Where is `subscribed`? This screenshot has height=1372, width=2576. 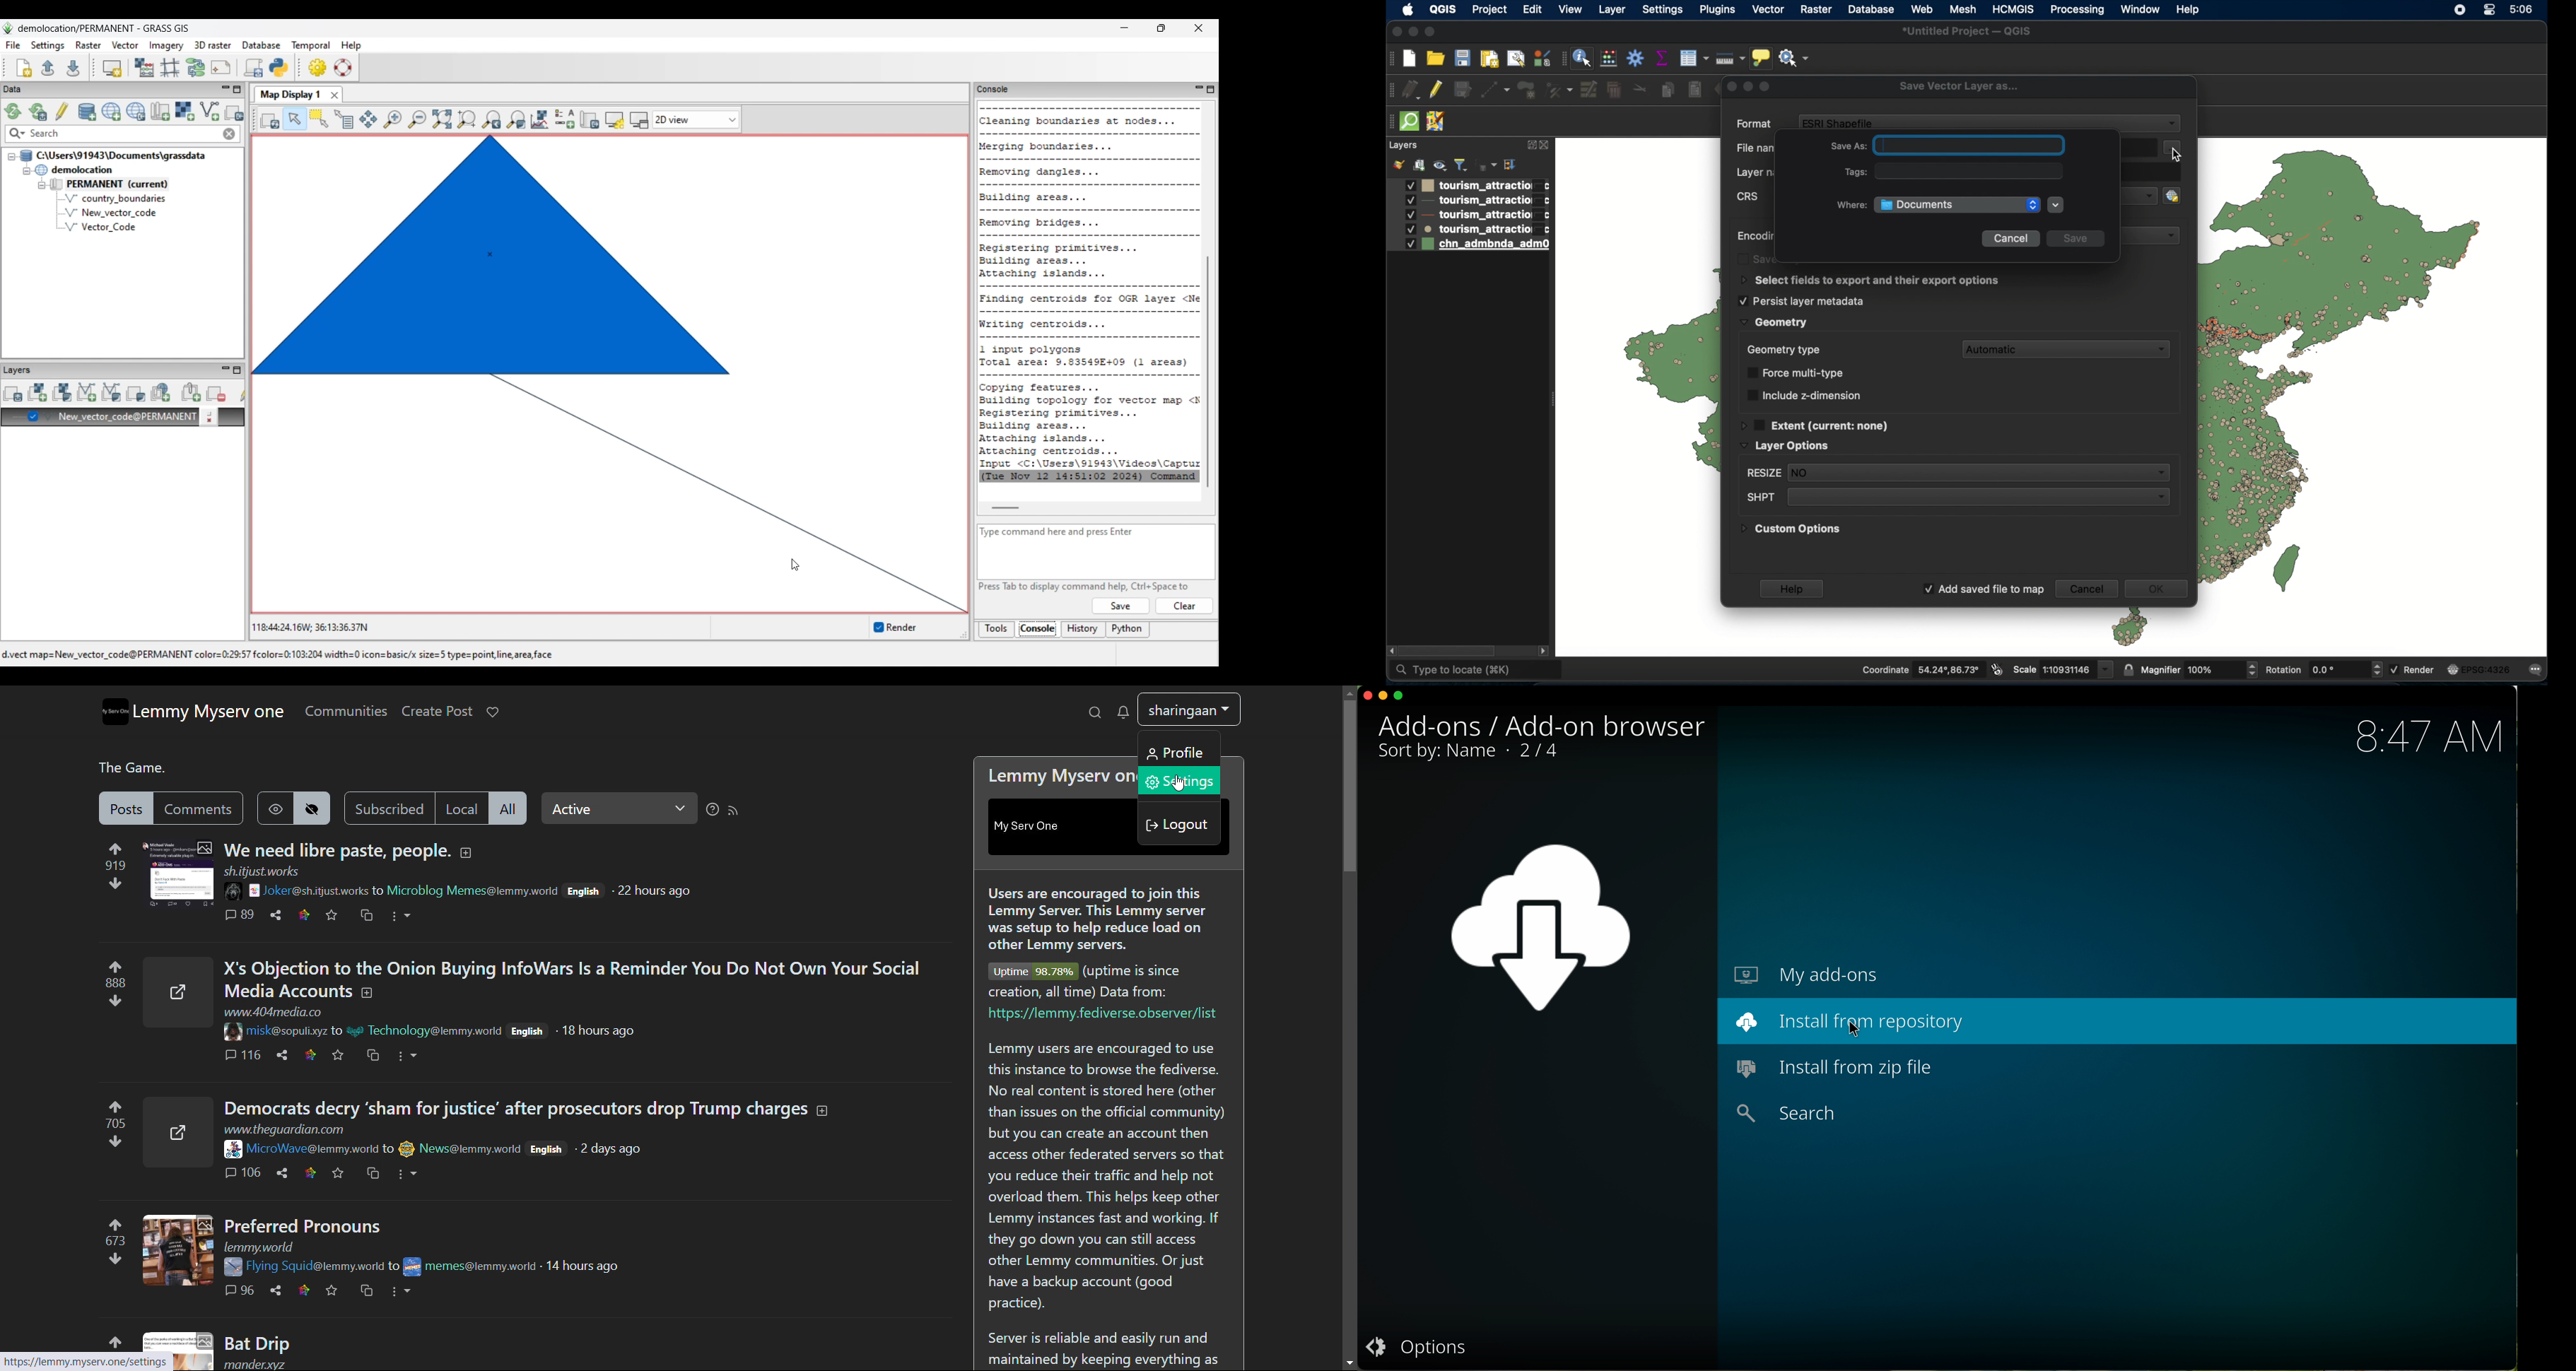
subscribed is located at coordinates (388, 808).